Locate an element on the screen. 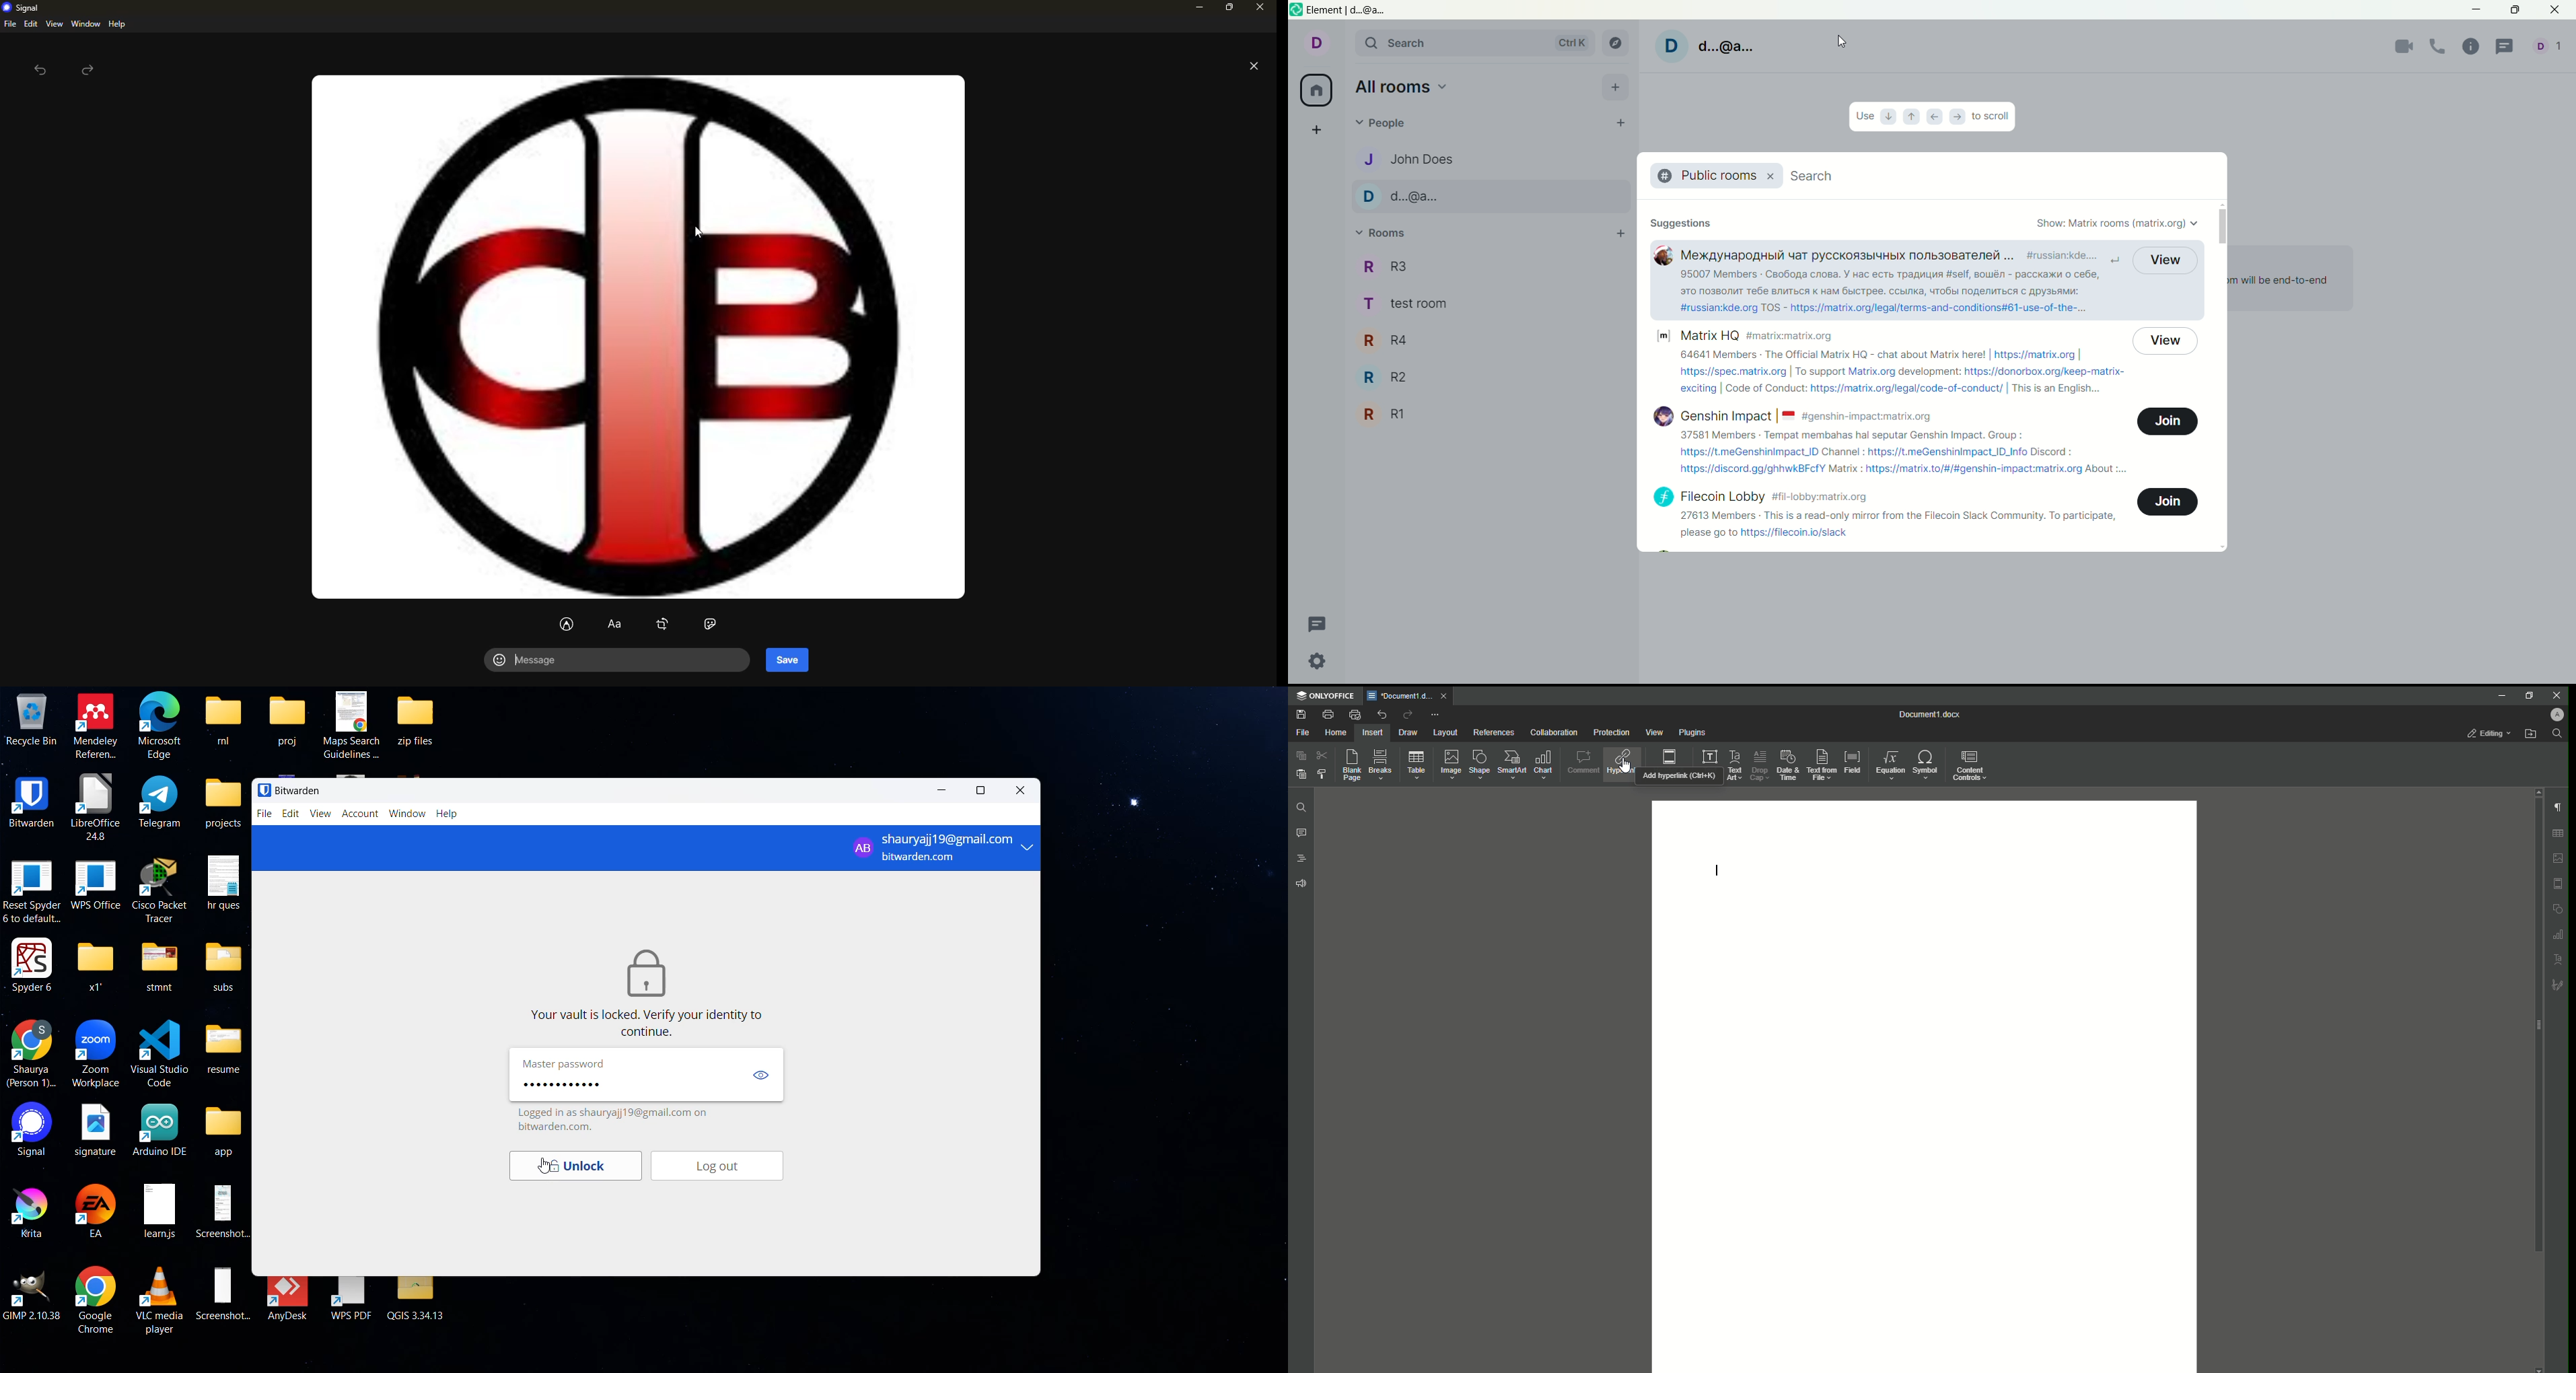  all rooms is located at coordinates (1403, 87).